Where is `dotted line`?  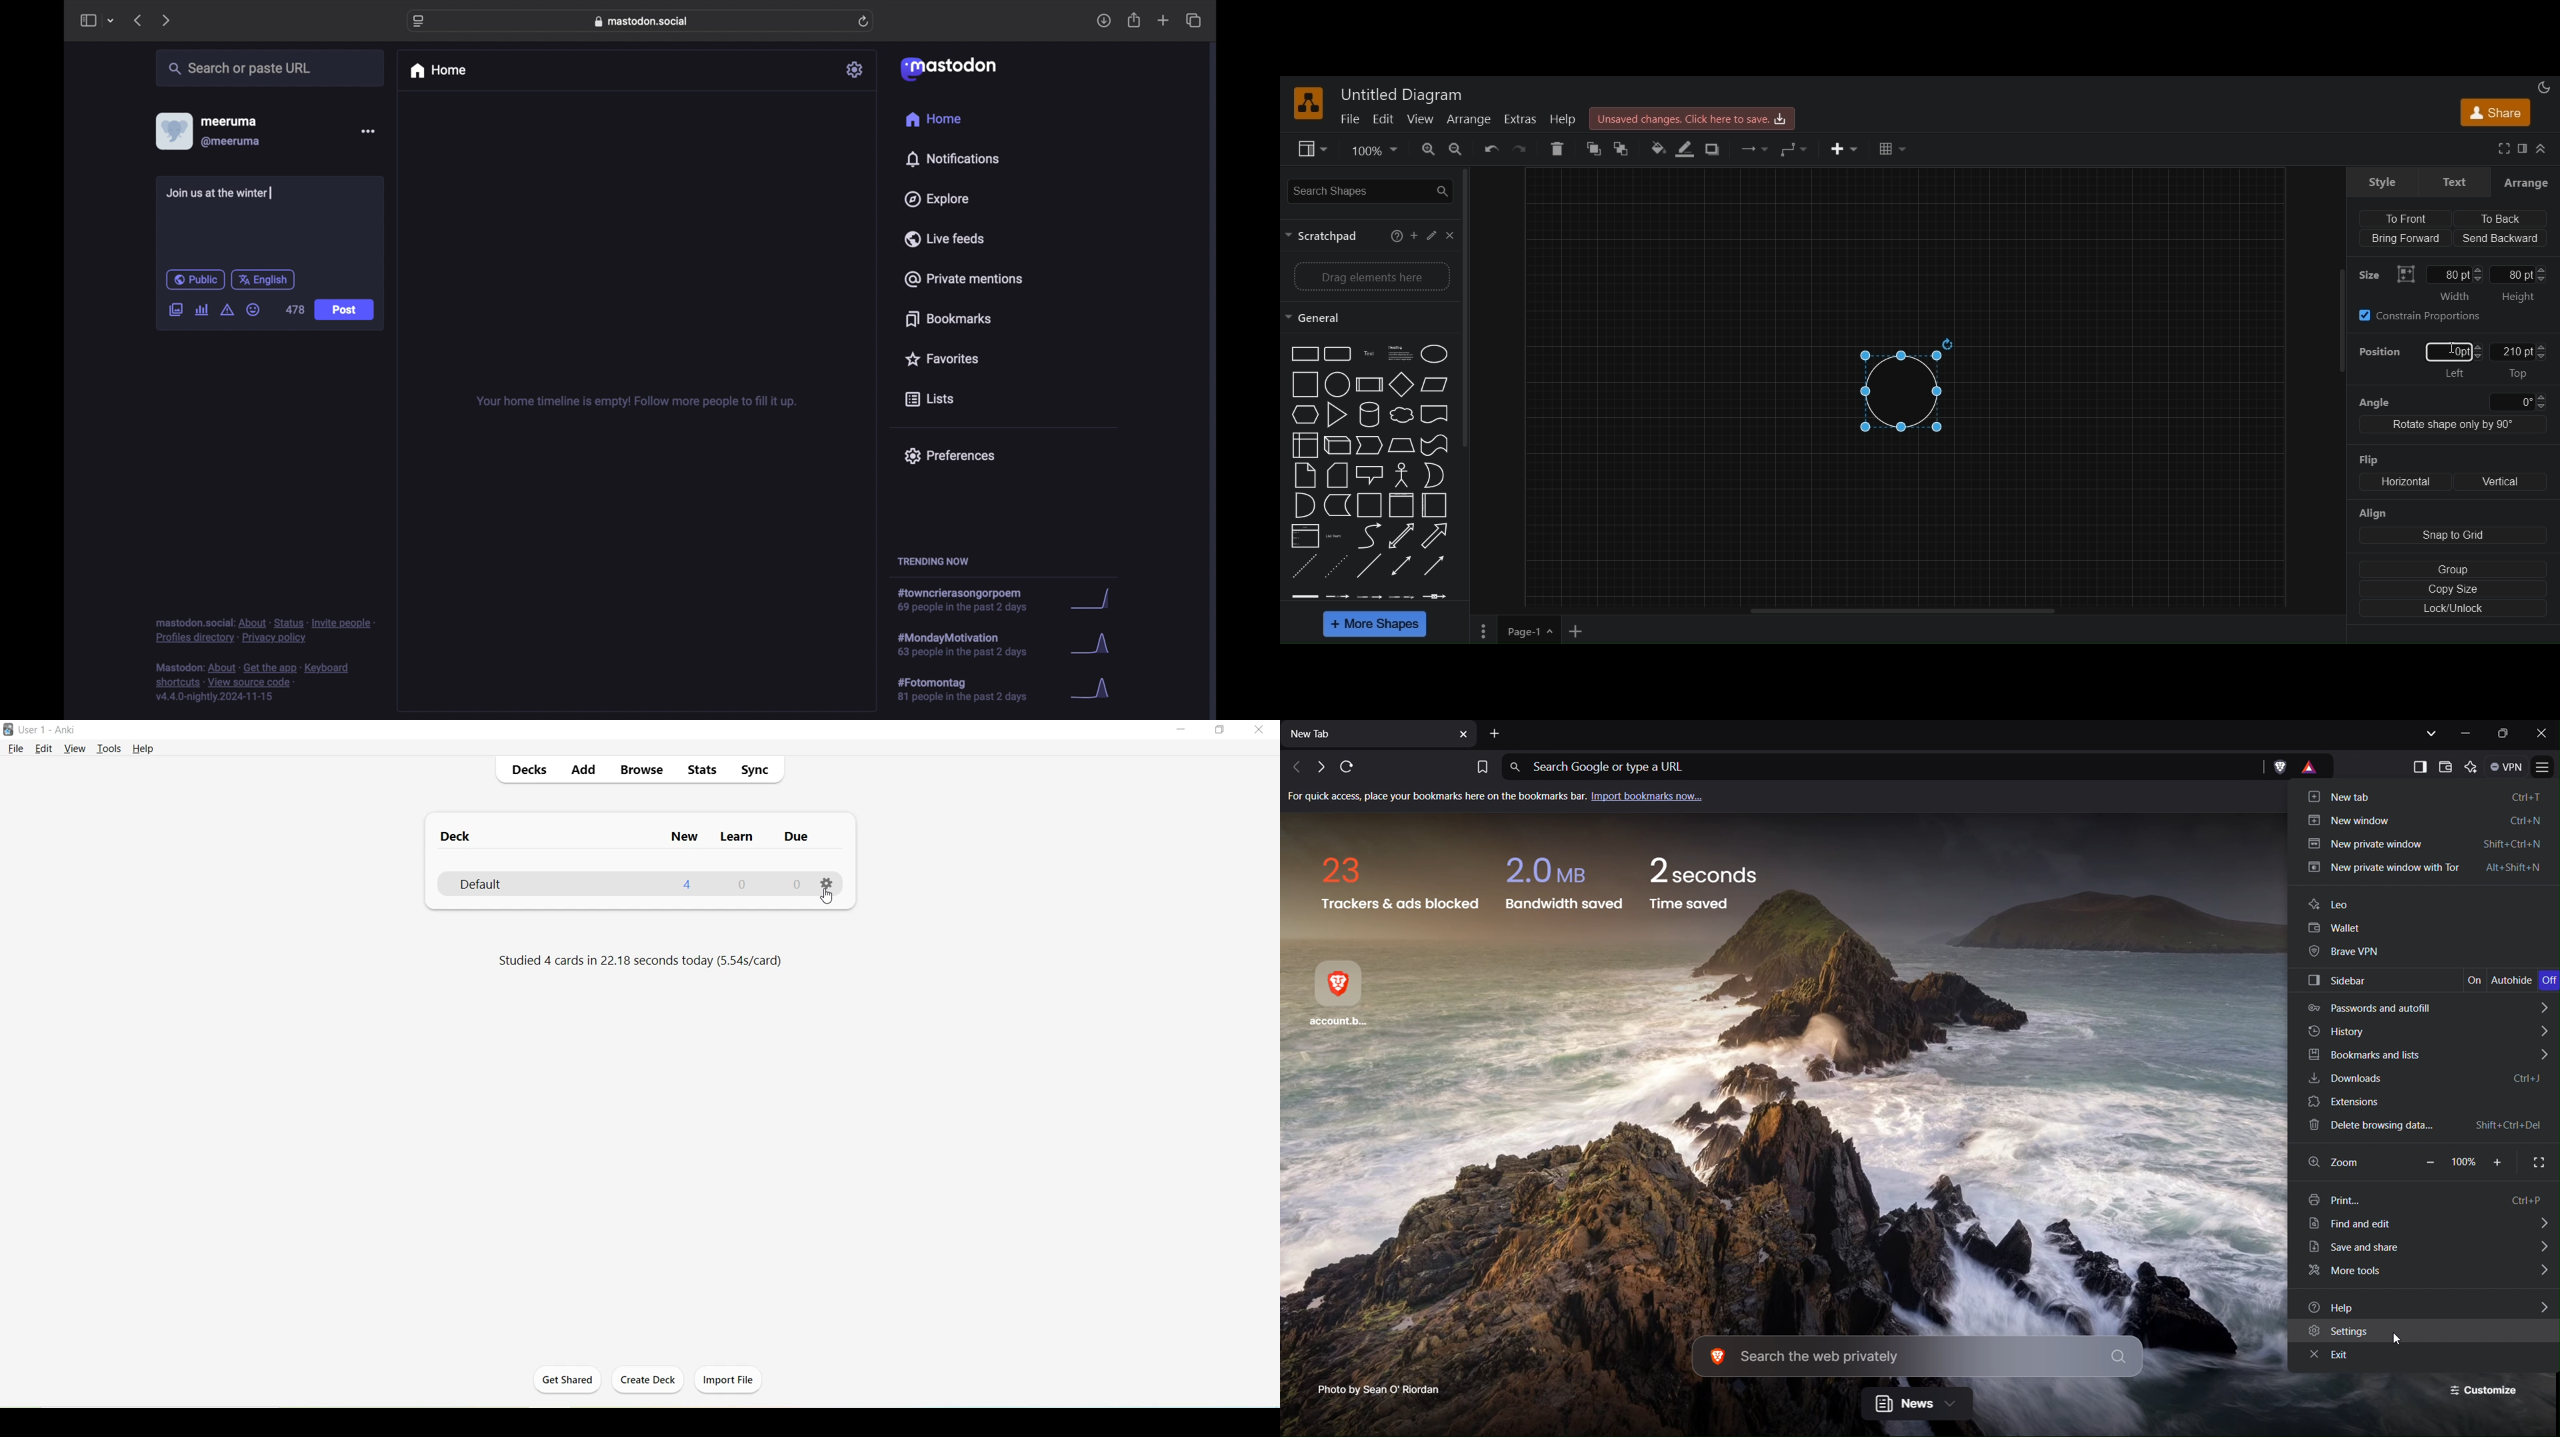
dotted line is located at coordinates (1338, 564).